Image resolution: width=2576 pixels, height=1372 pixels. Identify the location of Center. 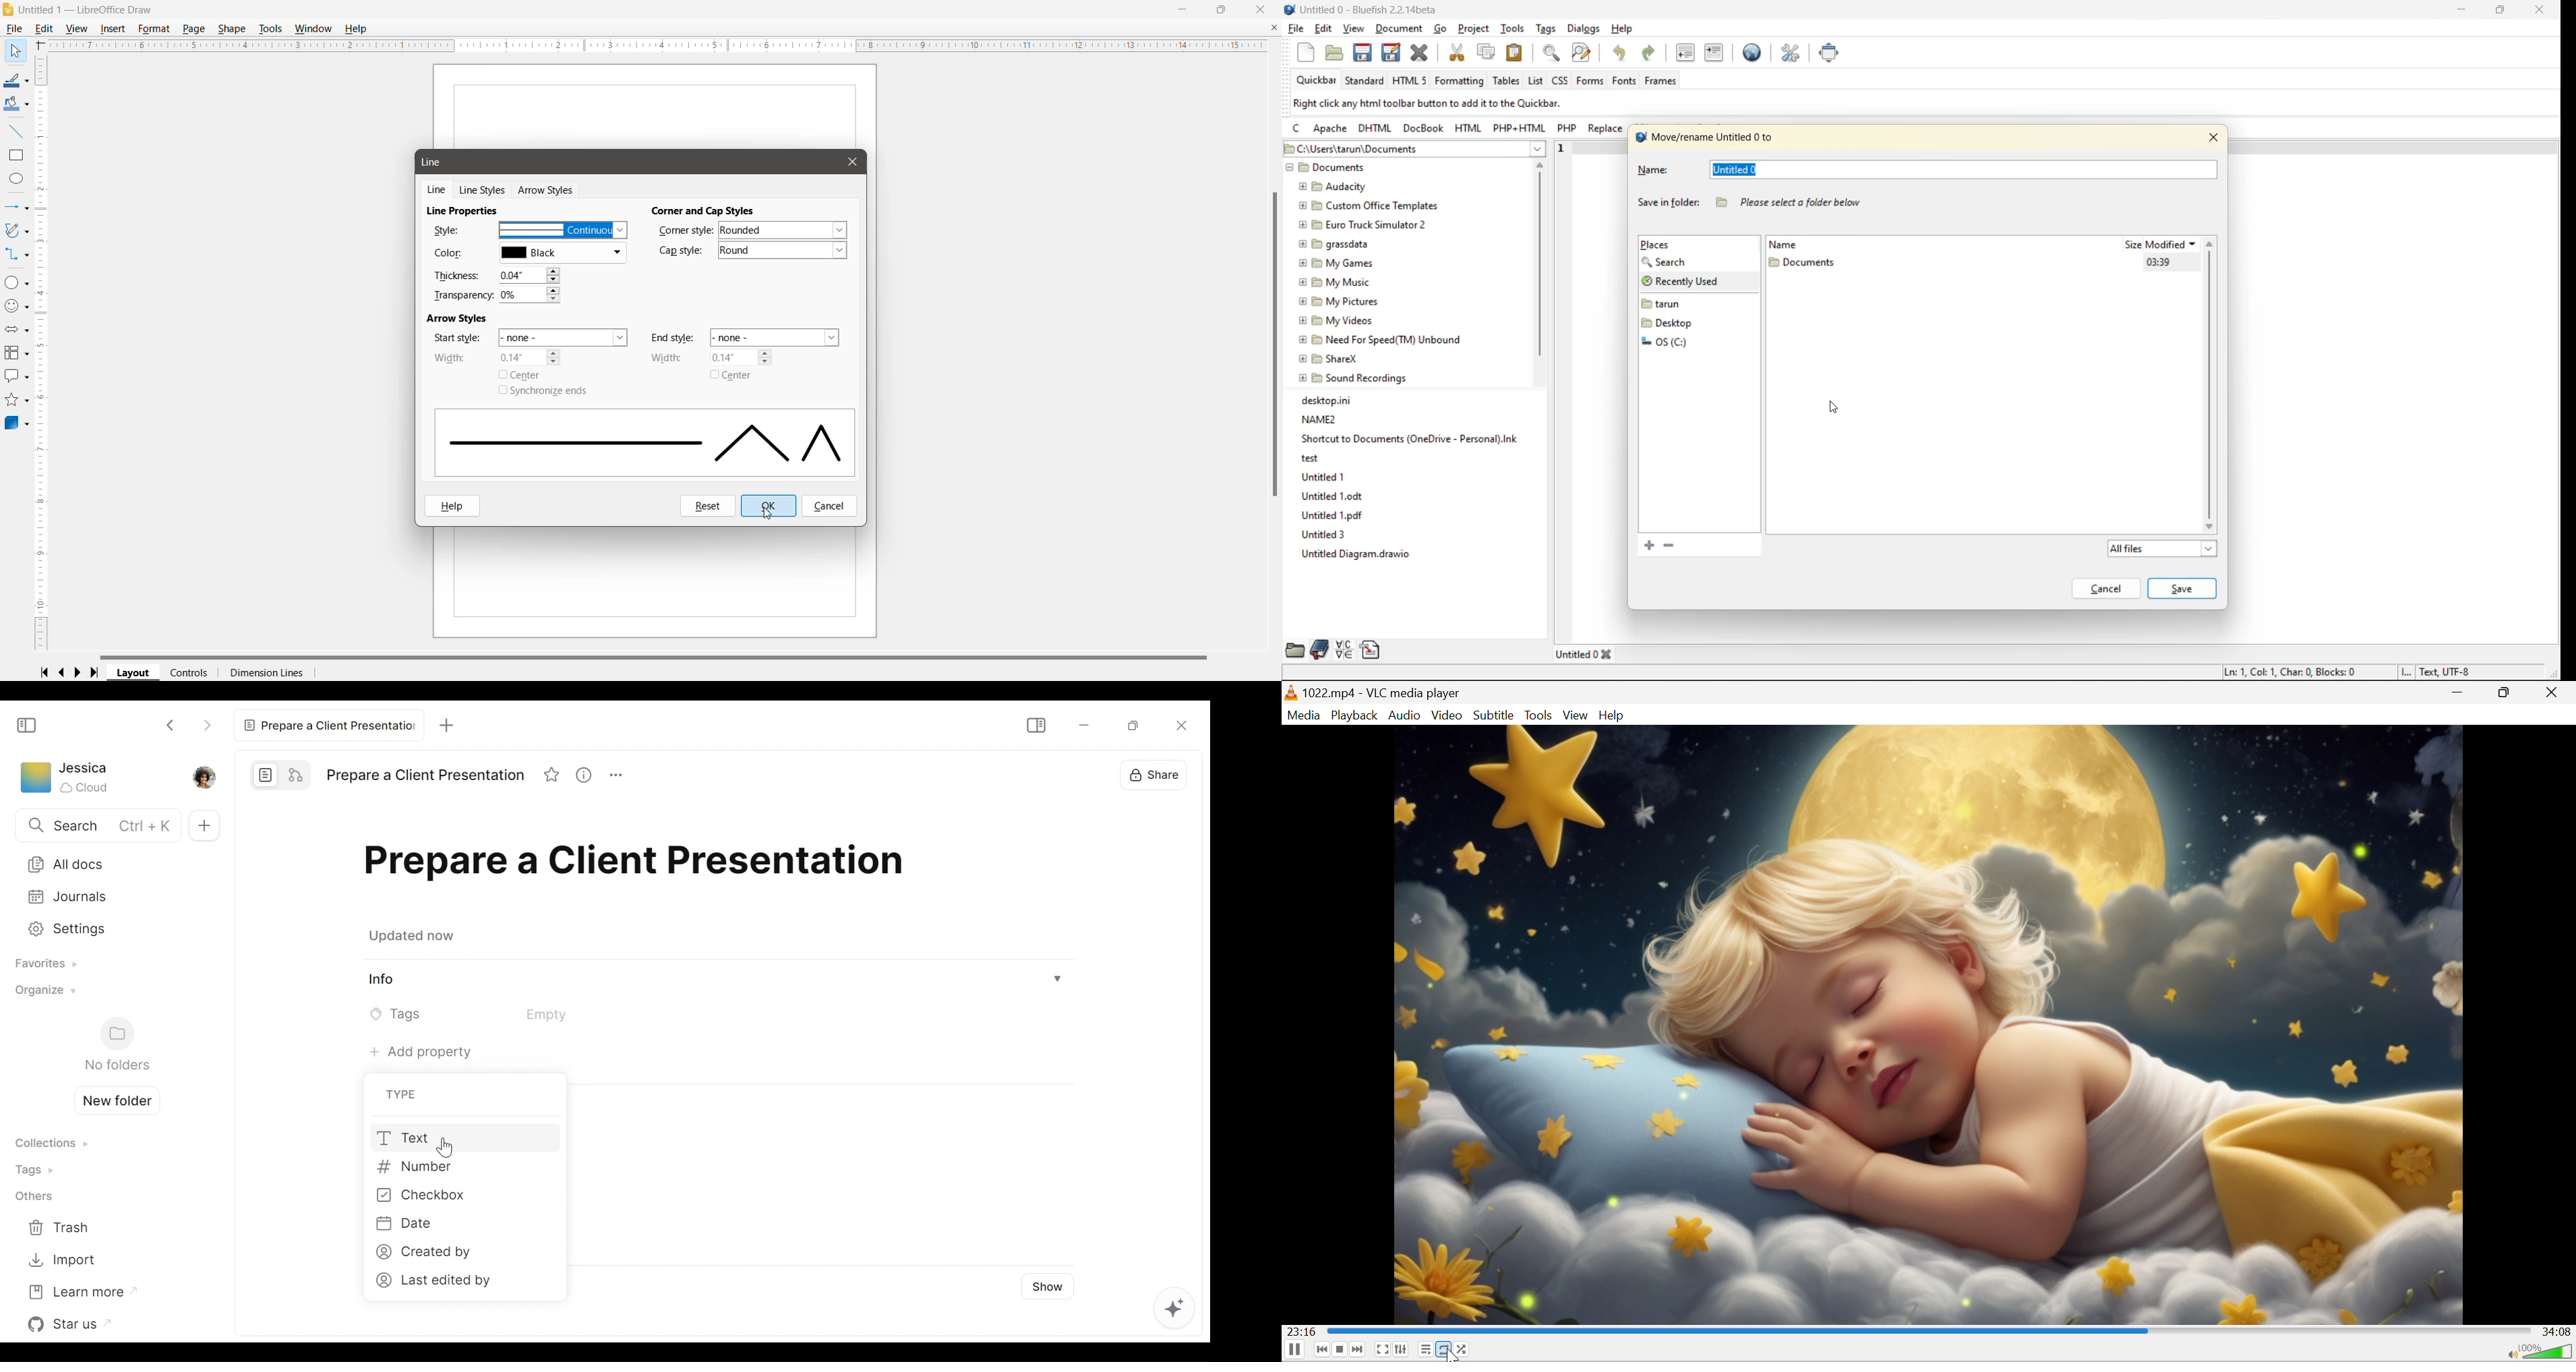
(524, 375).